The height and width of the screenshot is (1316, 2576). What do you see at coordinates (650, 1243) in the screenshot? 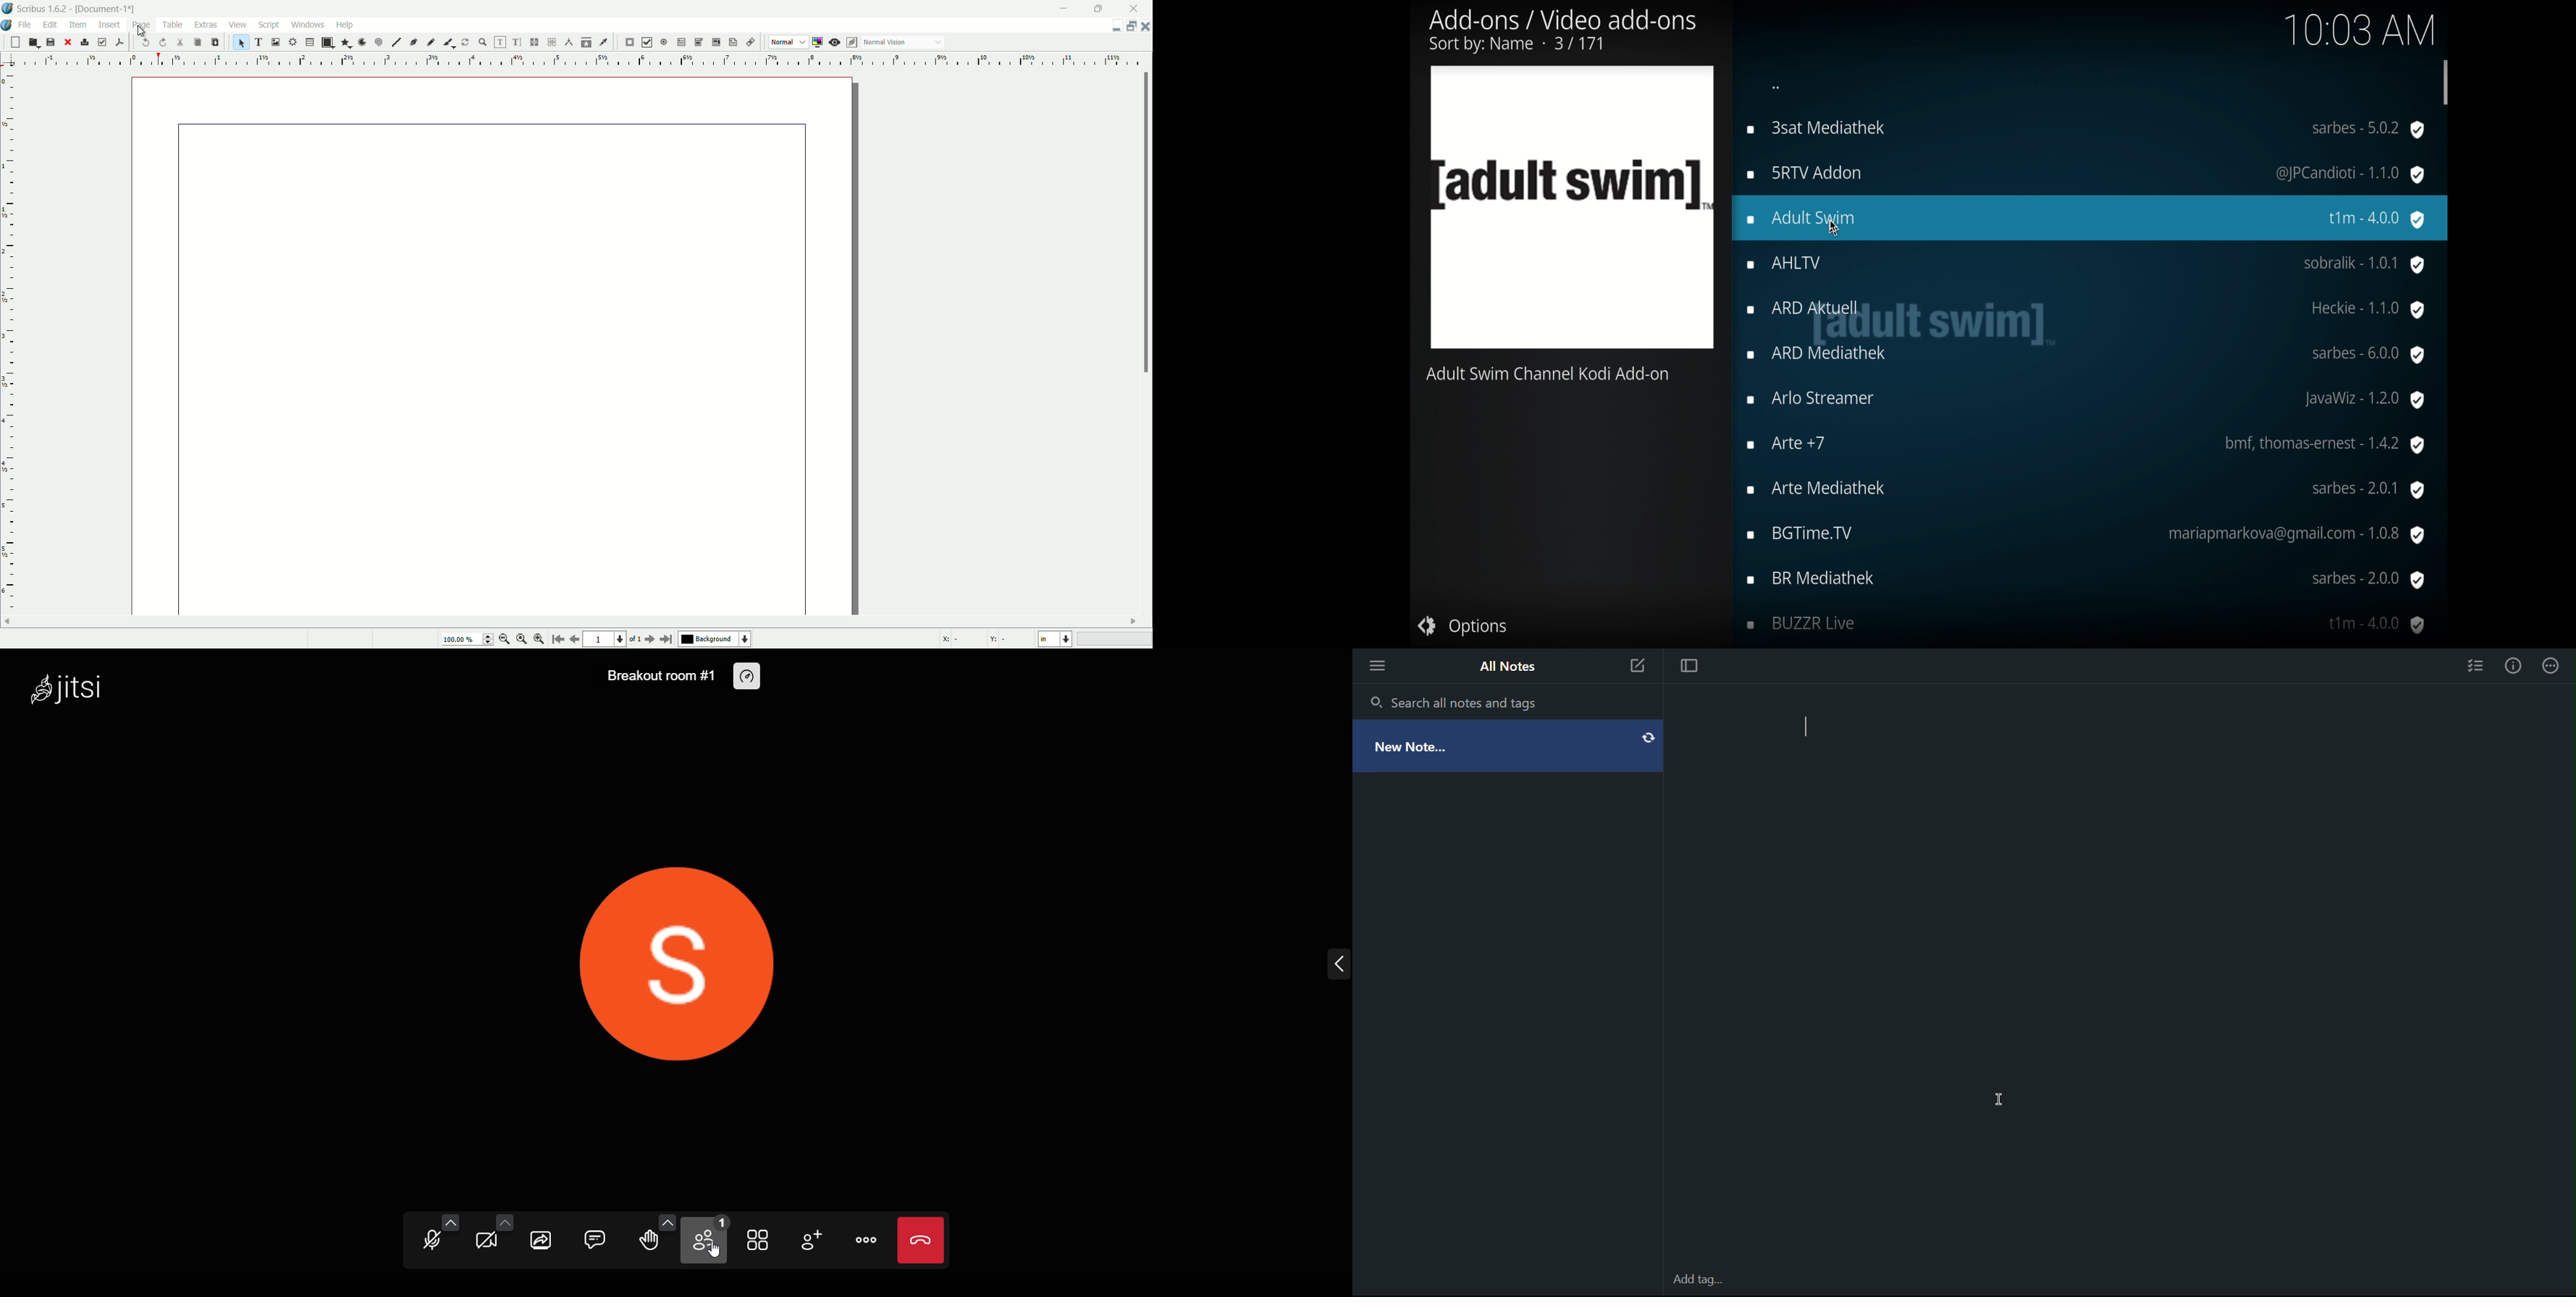
I see `raise hand` at bounding box center [650, 1243].